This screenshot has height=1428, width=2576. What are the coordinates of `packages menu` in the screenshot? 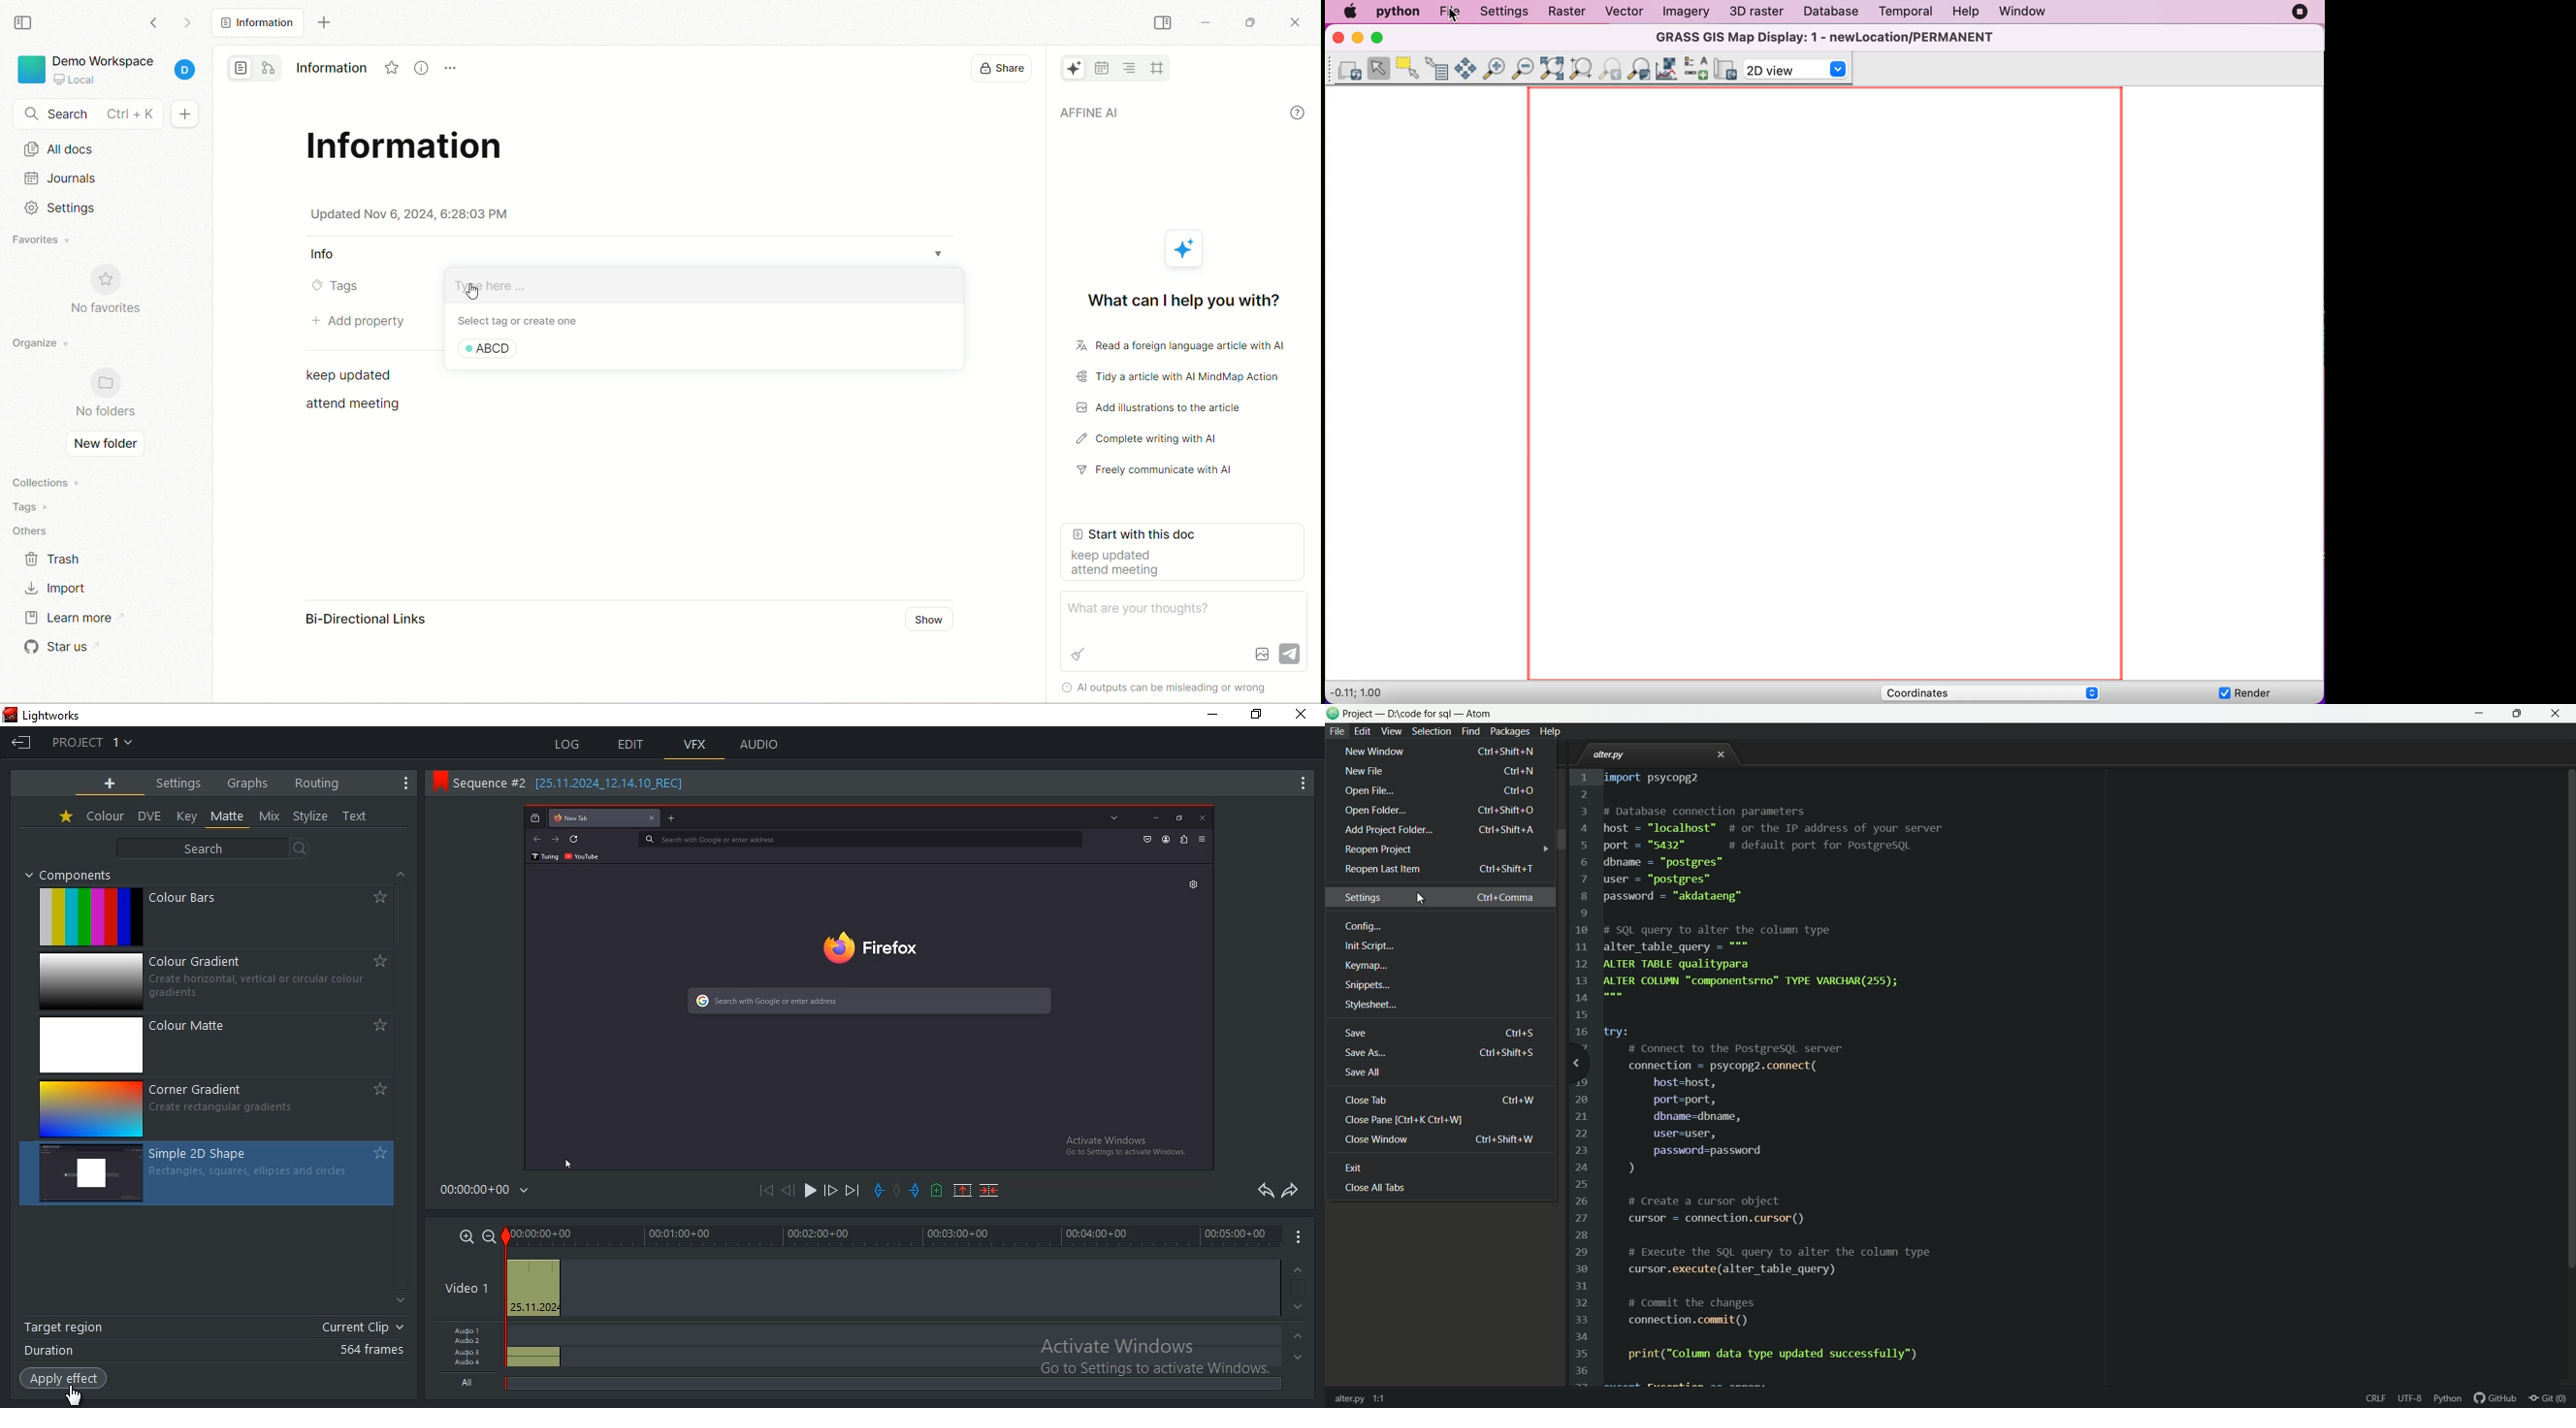 It's located at (1511, 731).